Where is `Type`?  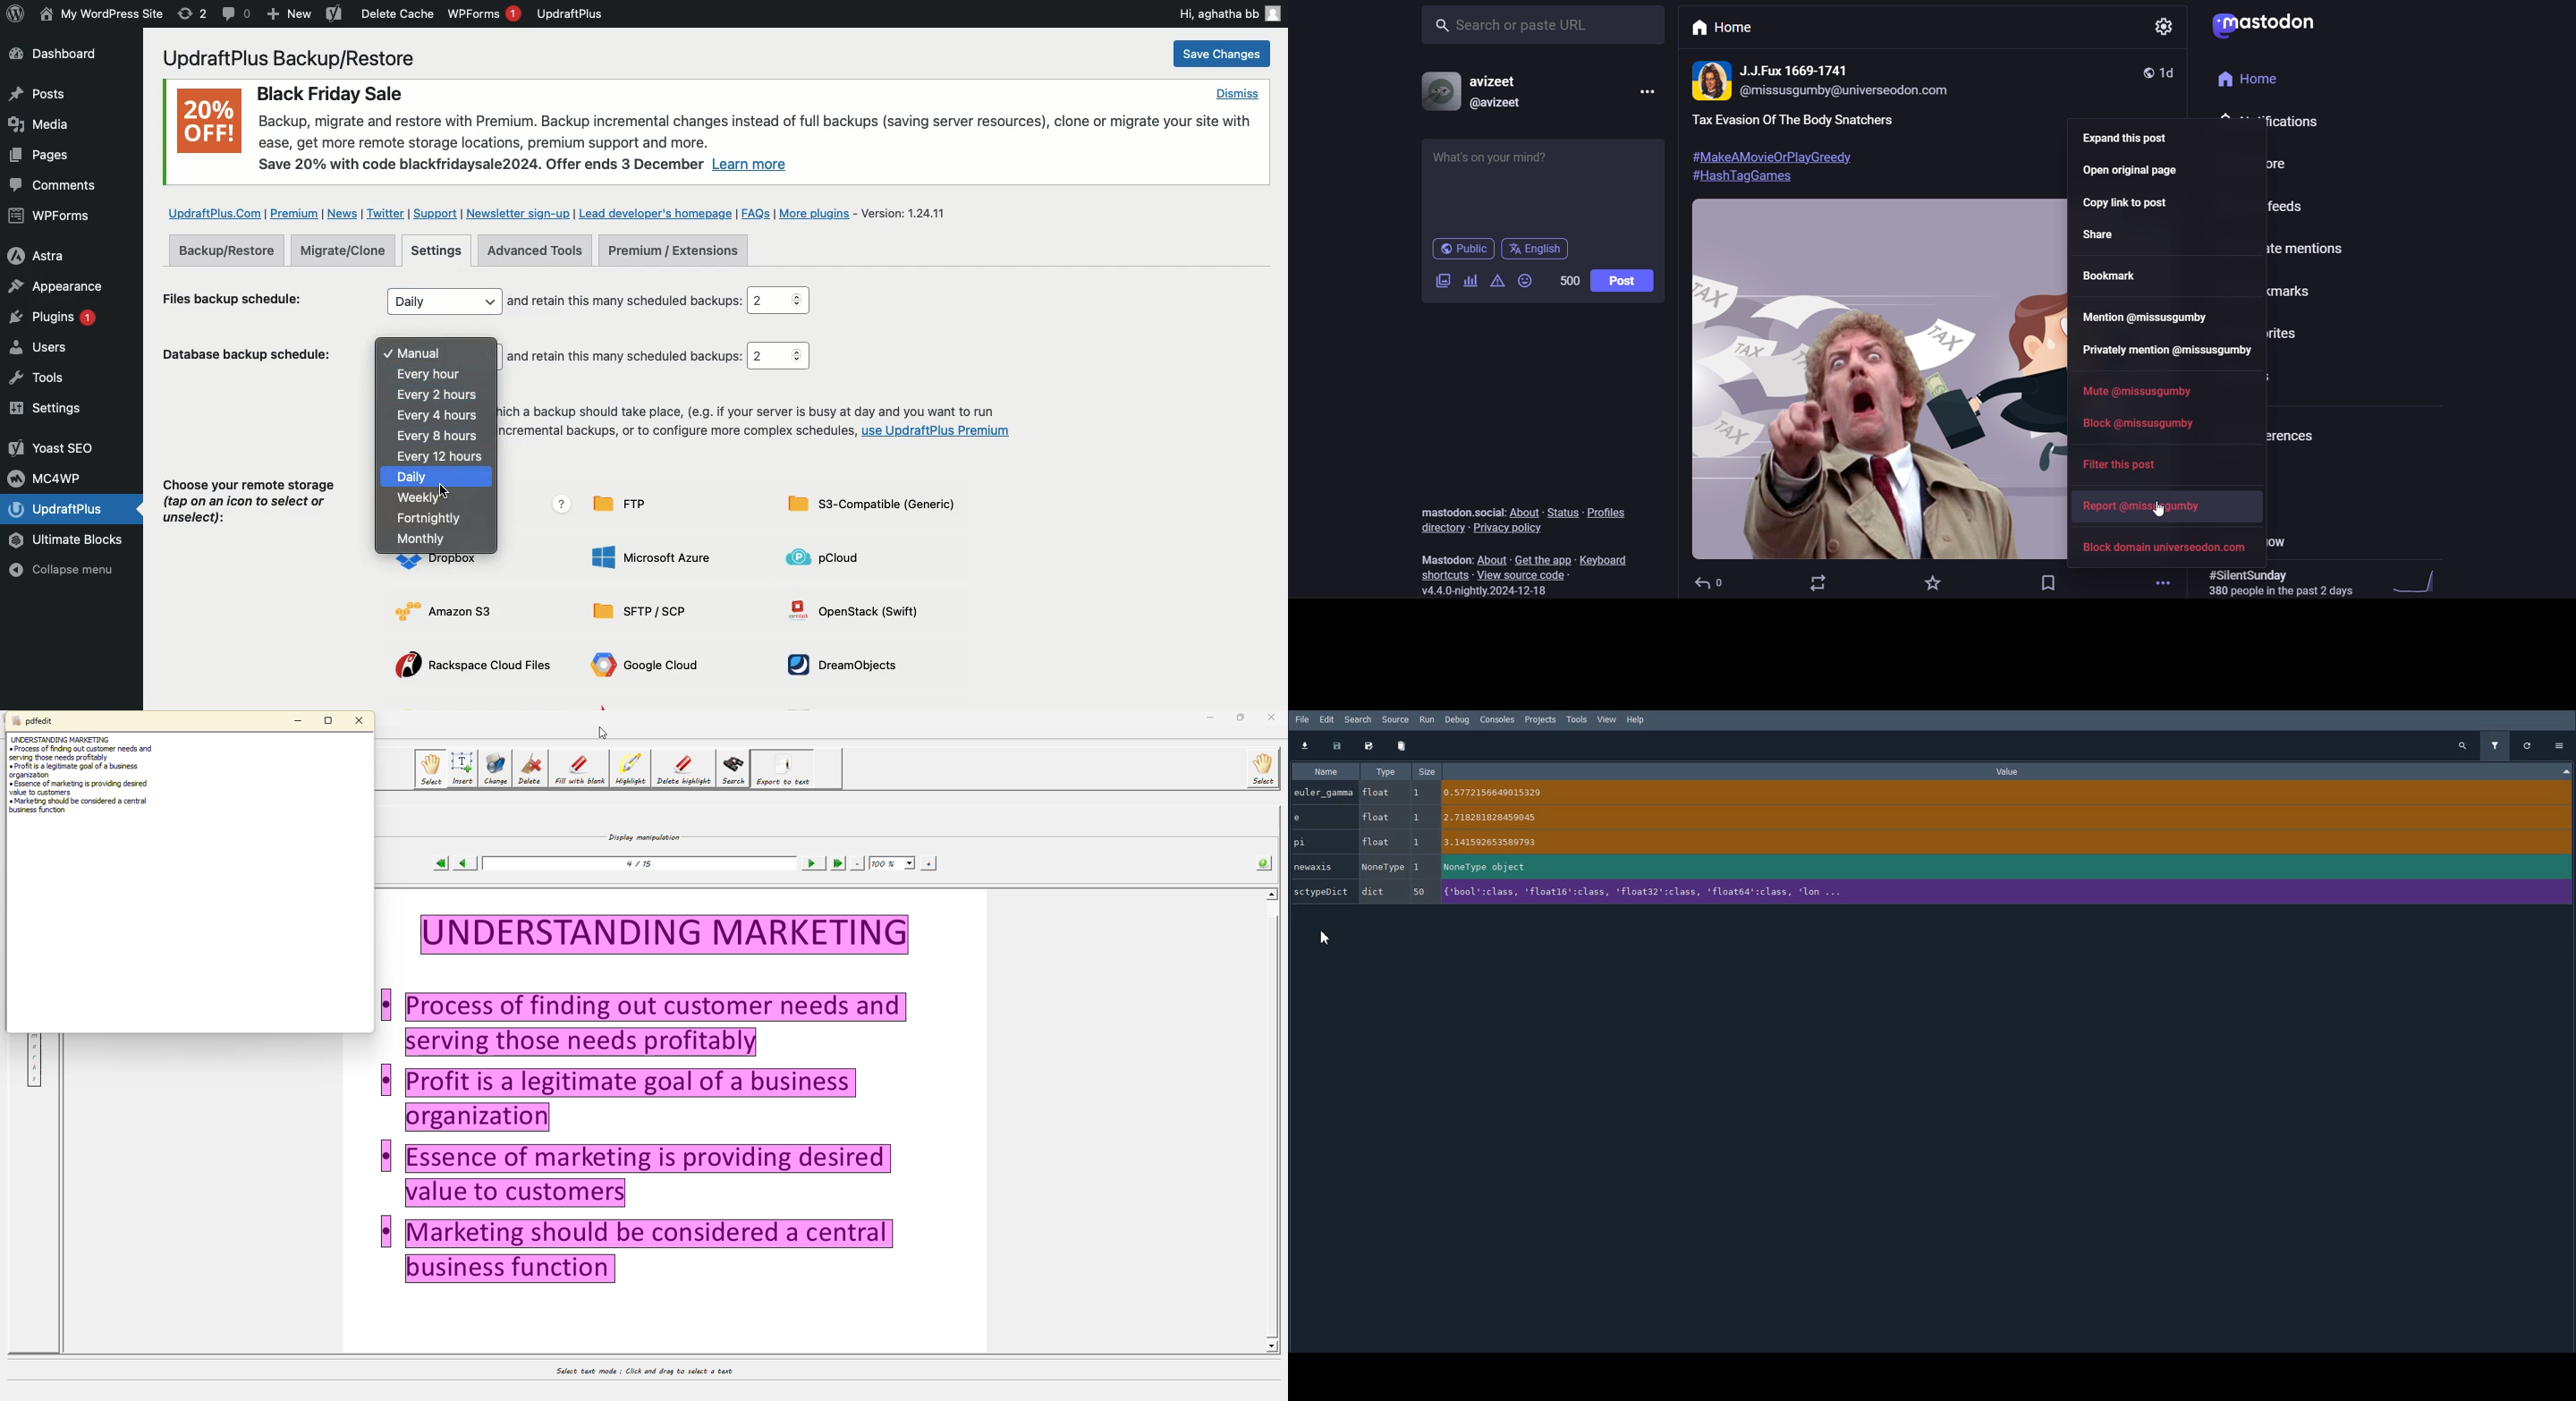
Type is located at coordinates (1386, 771).